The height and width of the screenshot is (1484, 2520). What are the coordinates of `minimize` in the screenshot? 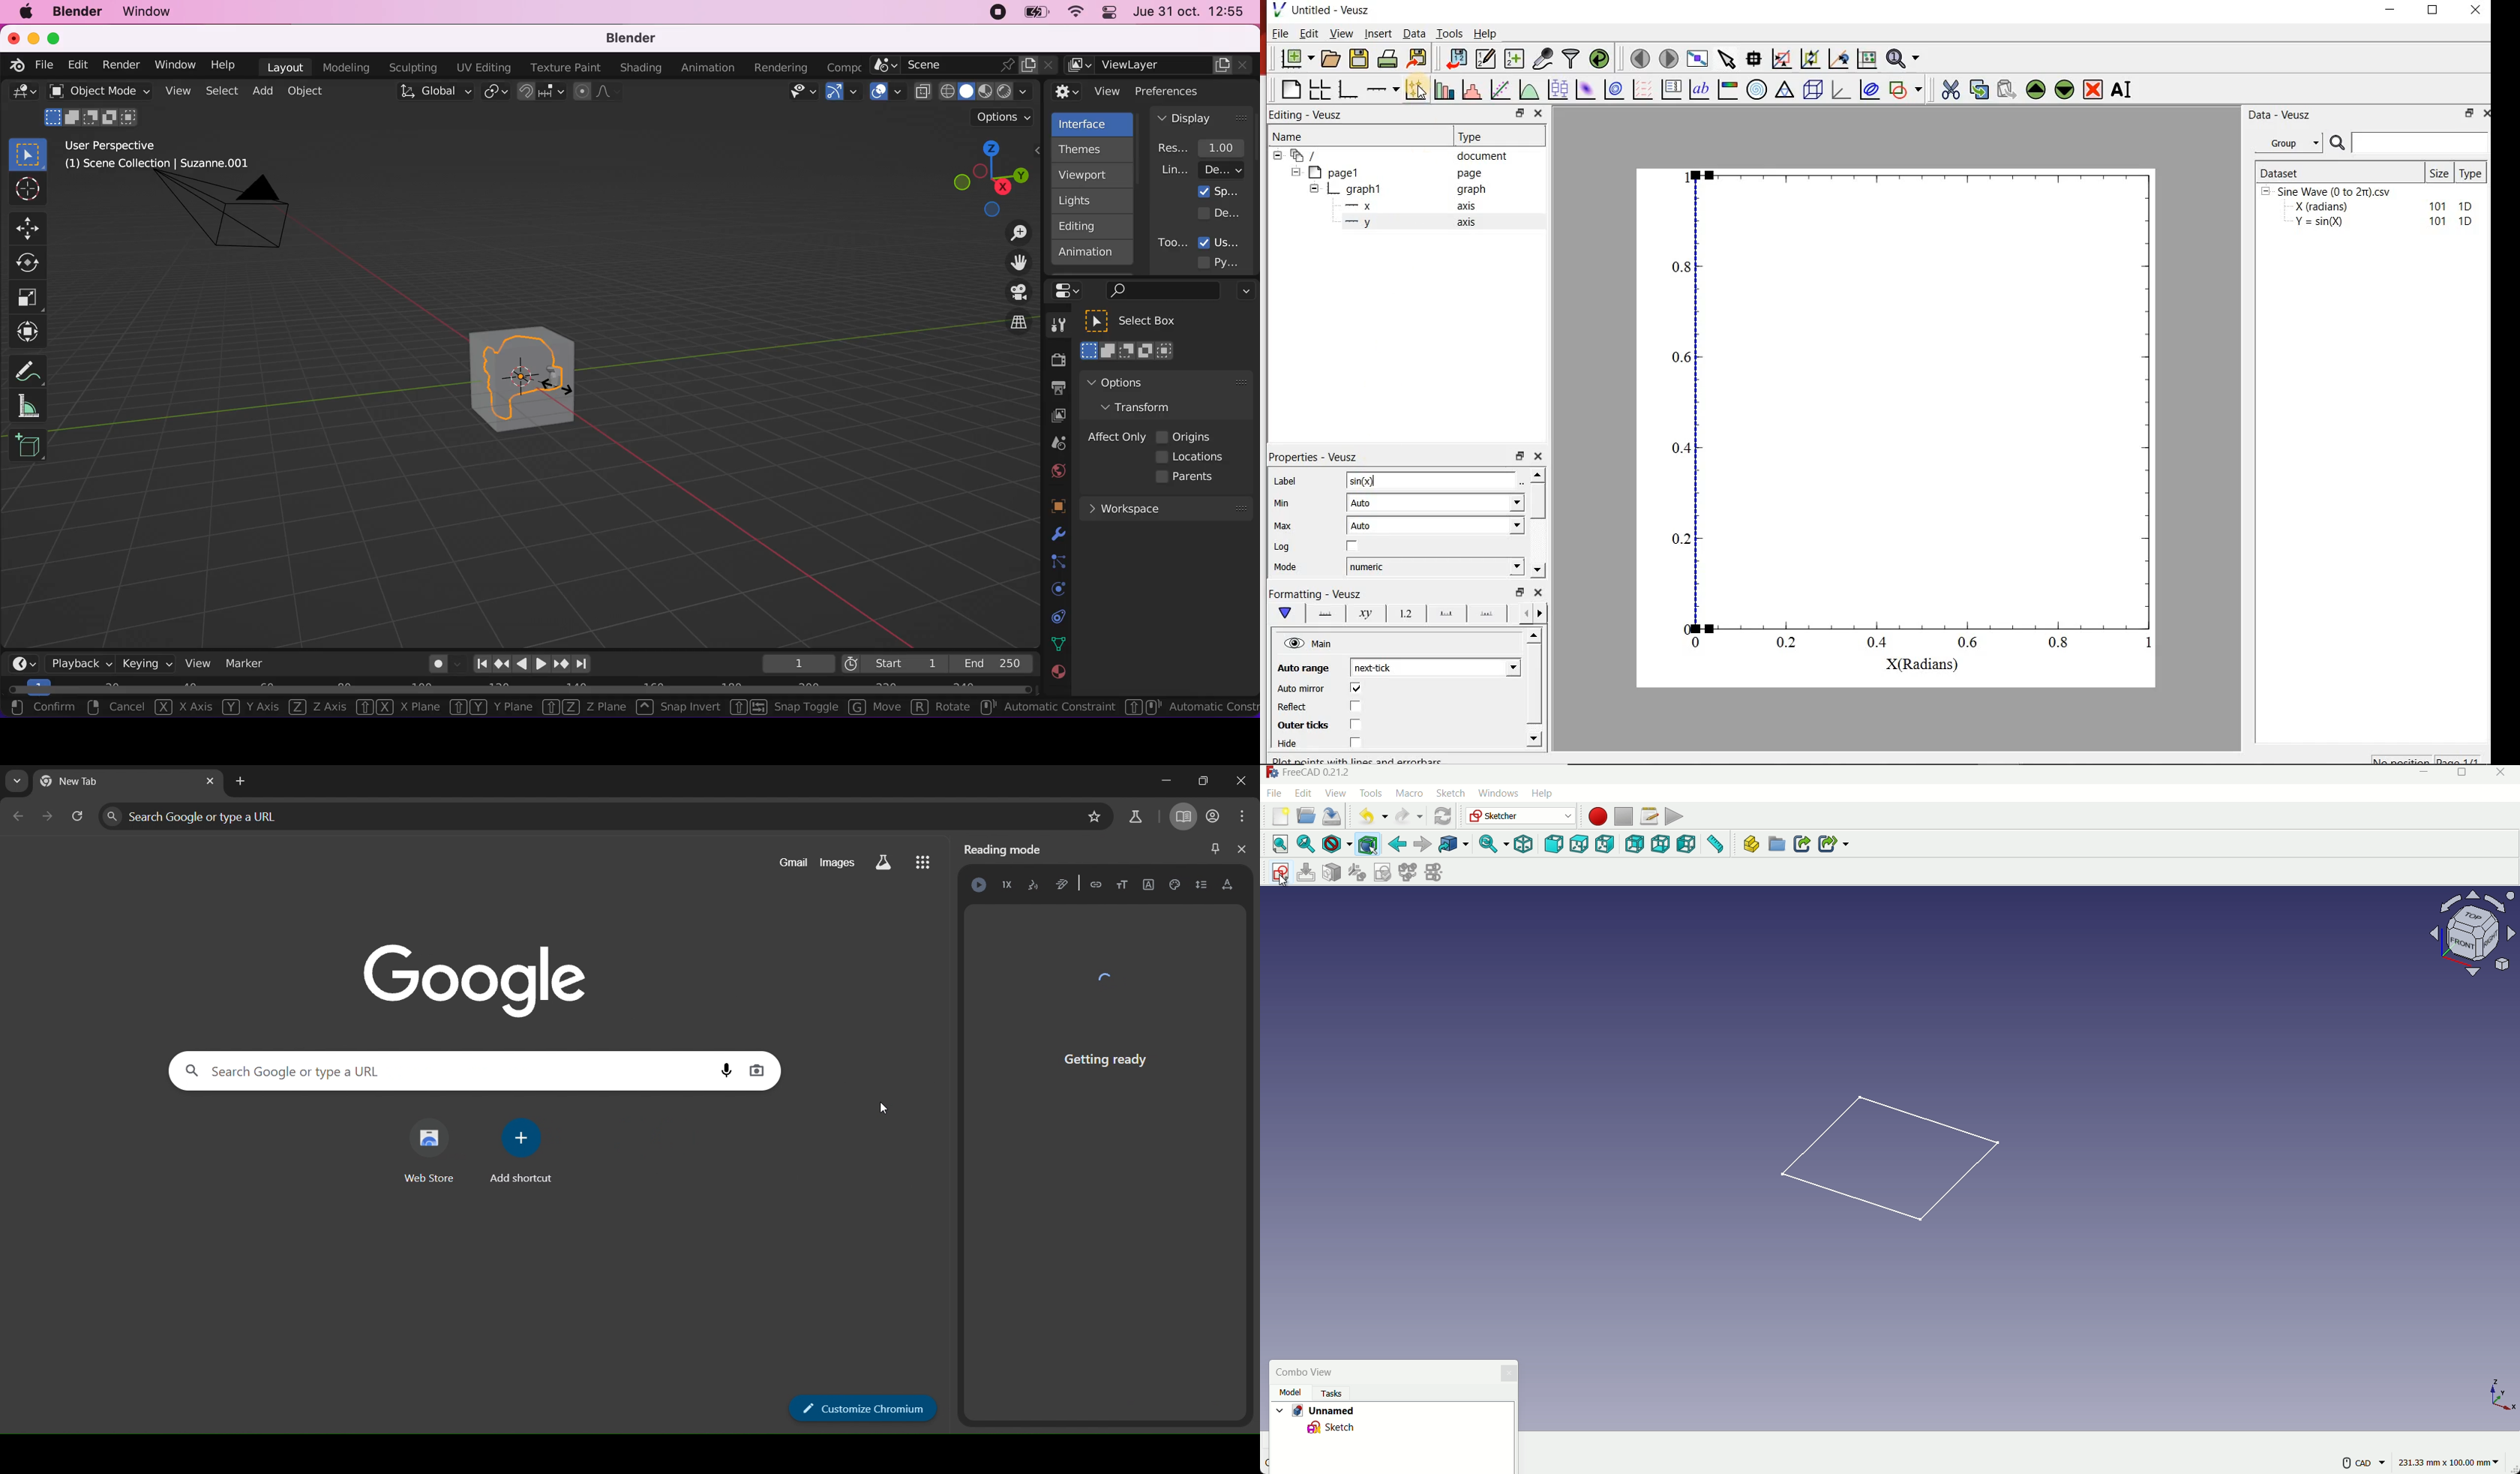 It's located at (1161, 782).